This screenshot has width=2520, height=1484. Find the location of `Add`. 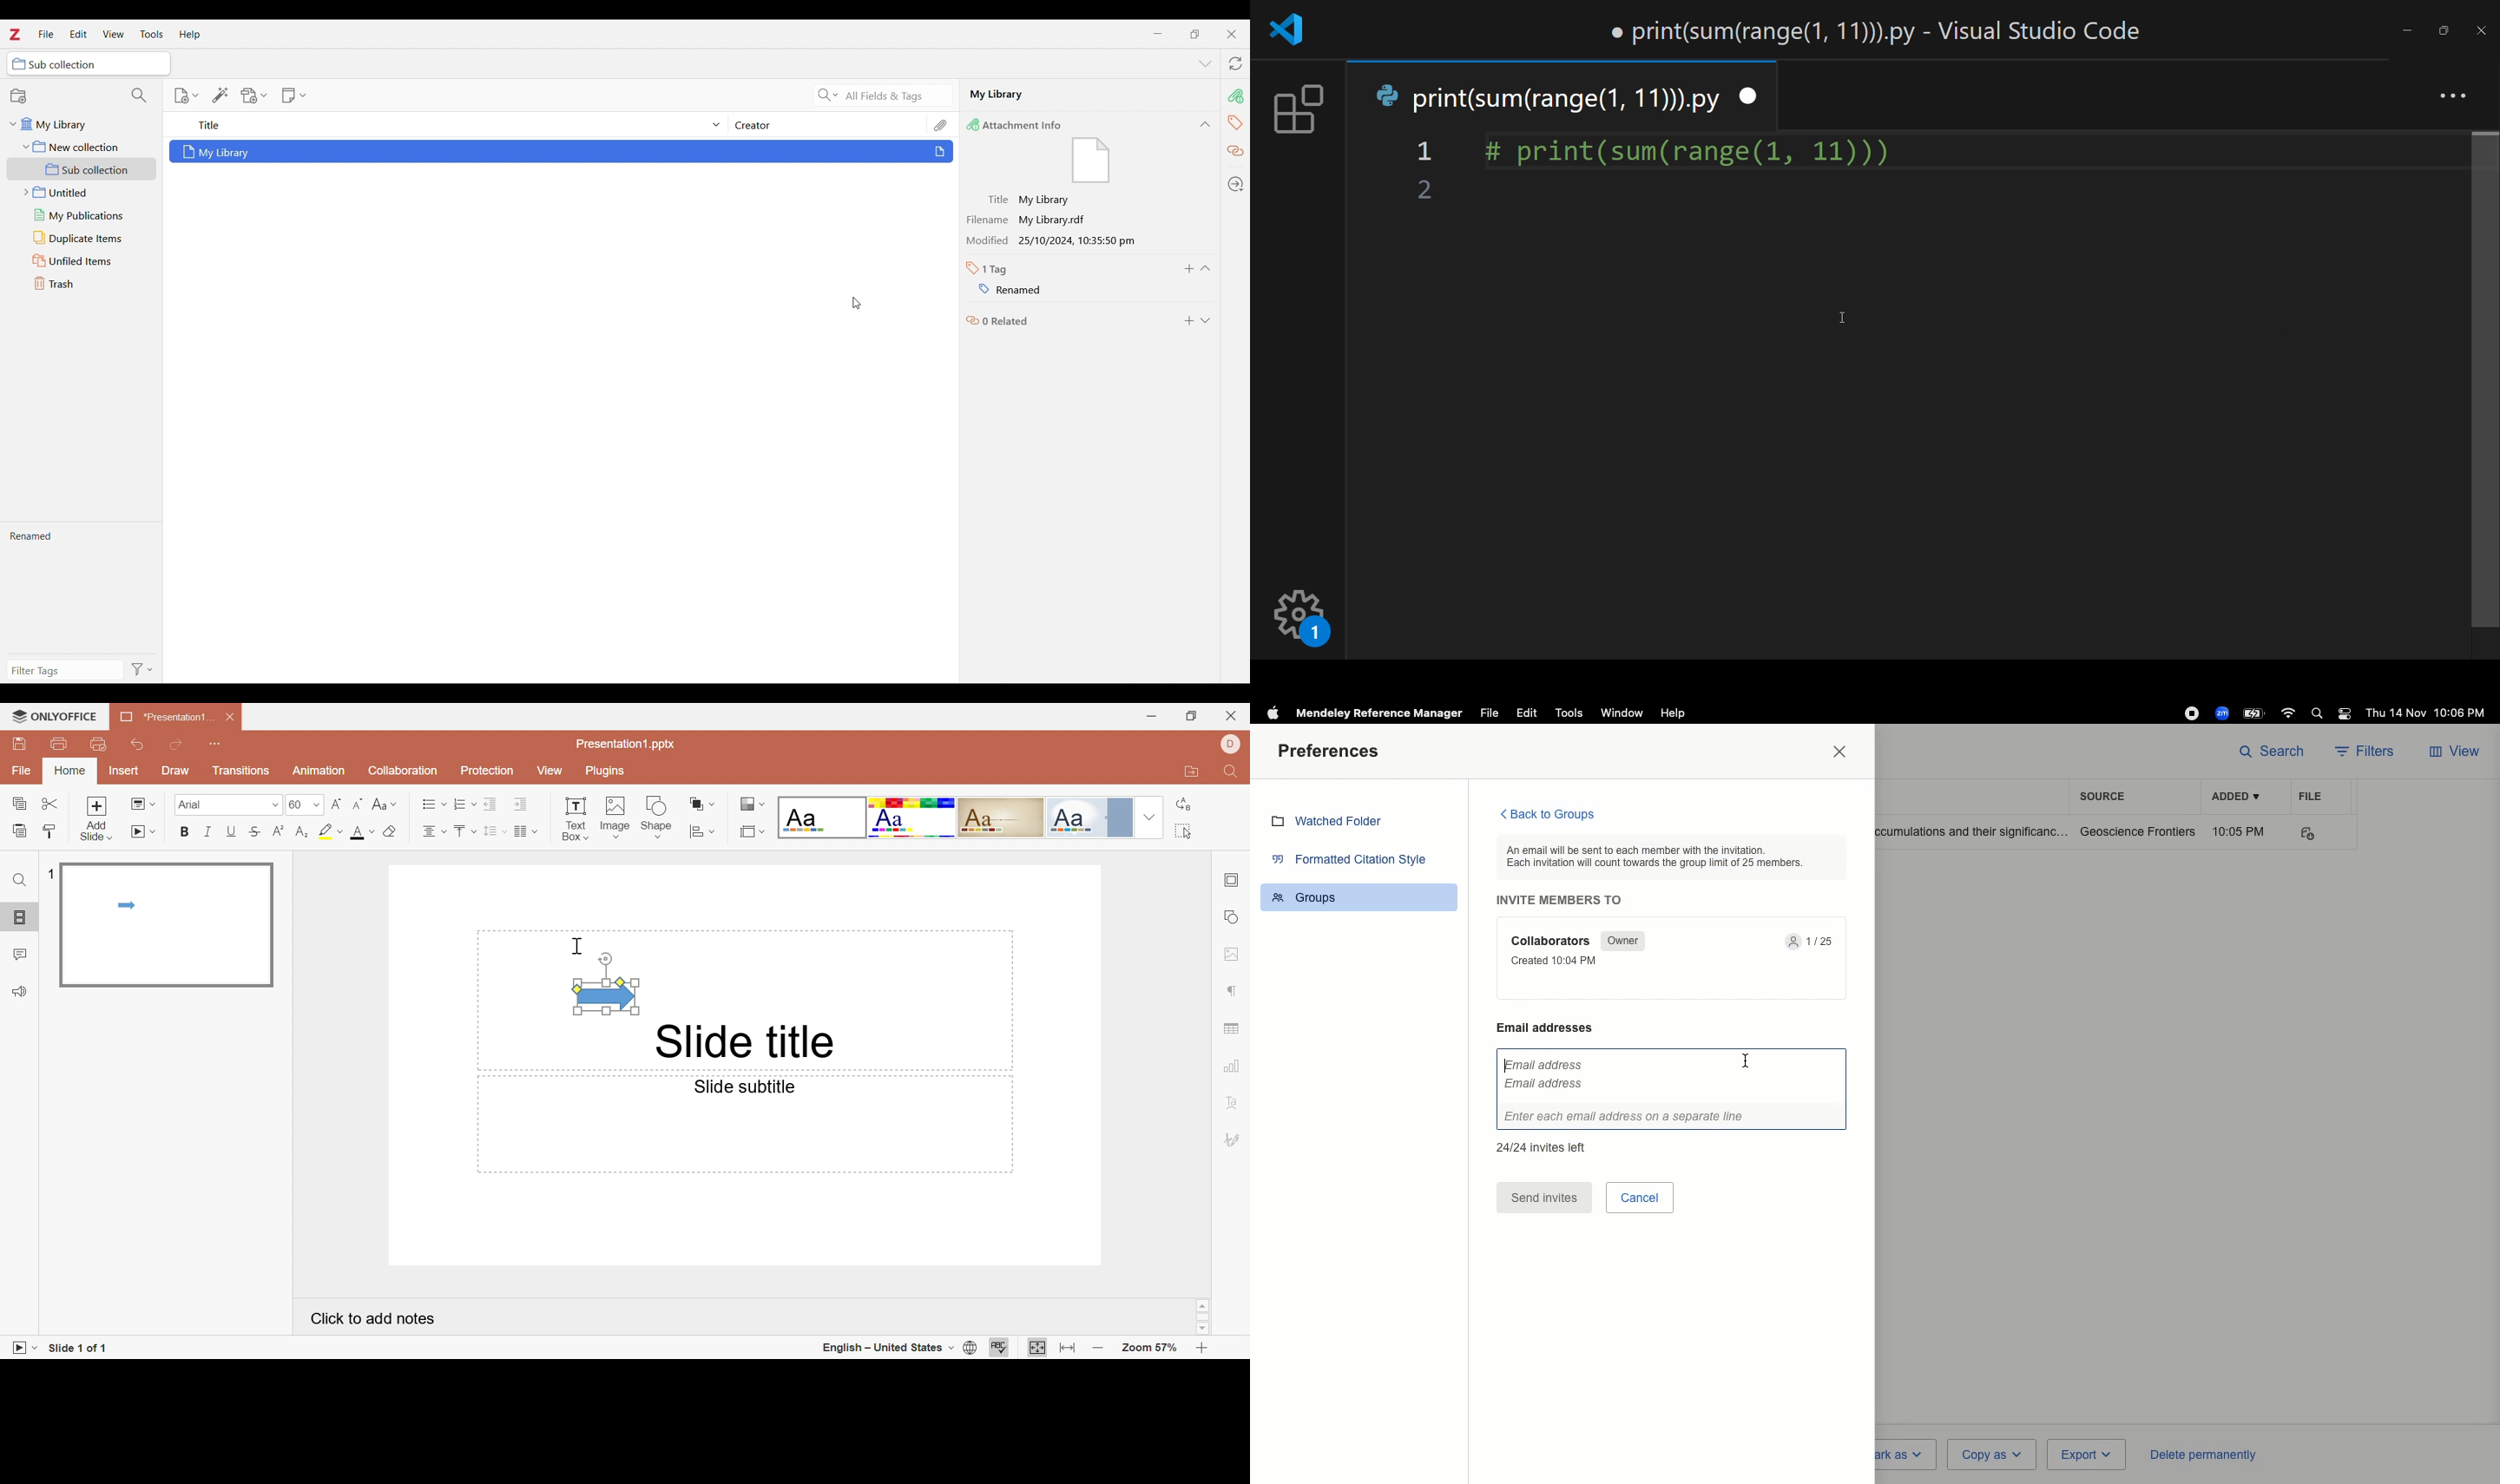

Add is located at coordinates (1189, 321).